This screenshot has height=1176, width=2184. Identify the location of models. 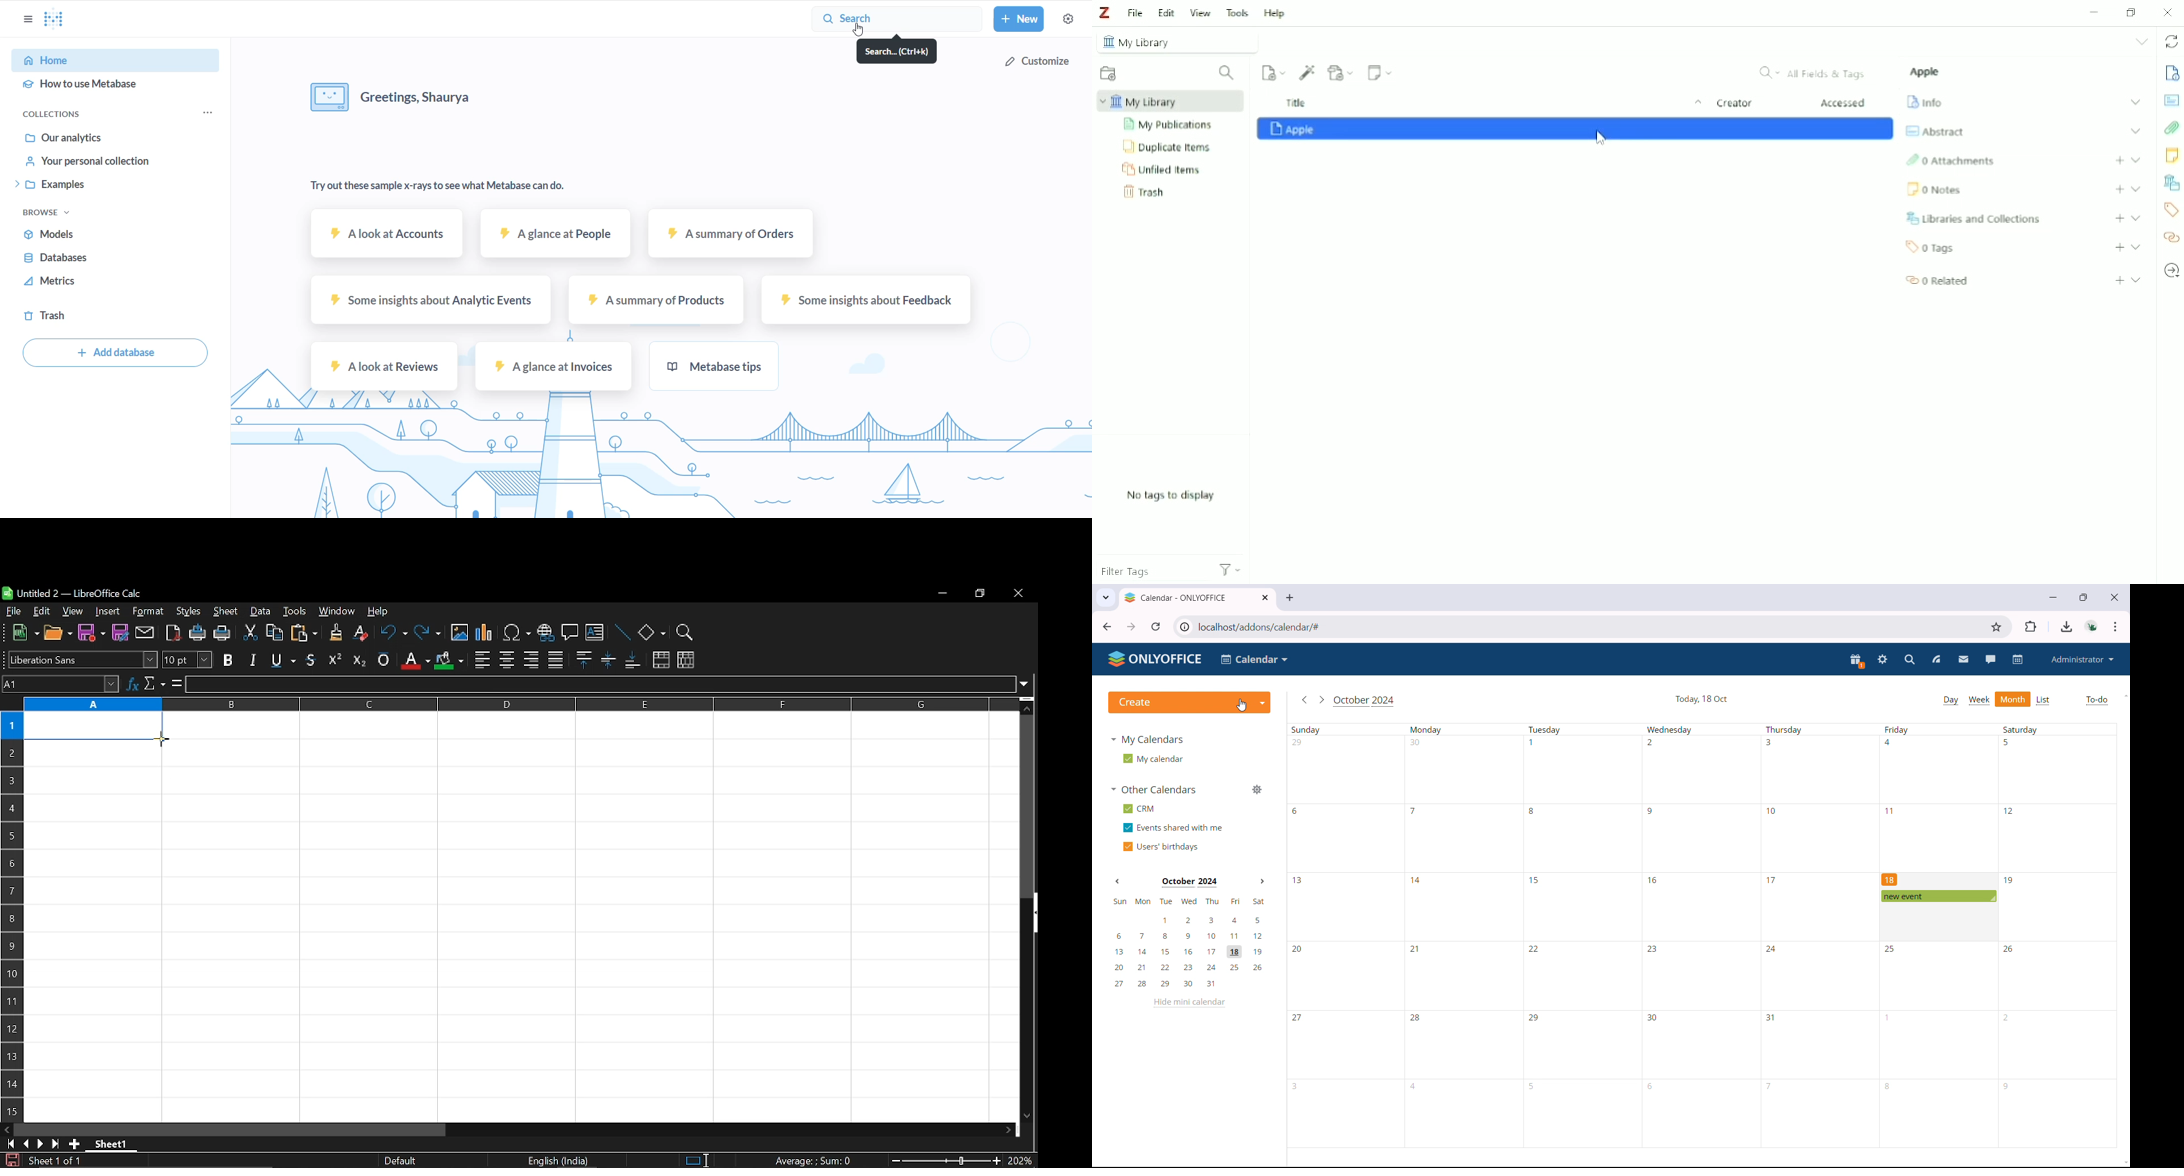
(73, 235).